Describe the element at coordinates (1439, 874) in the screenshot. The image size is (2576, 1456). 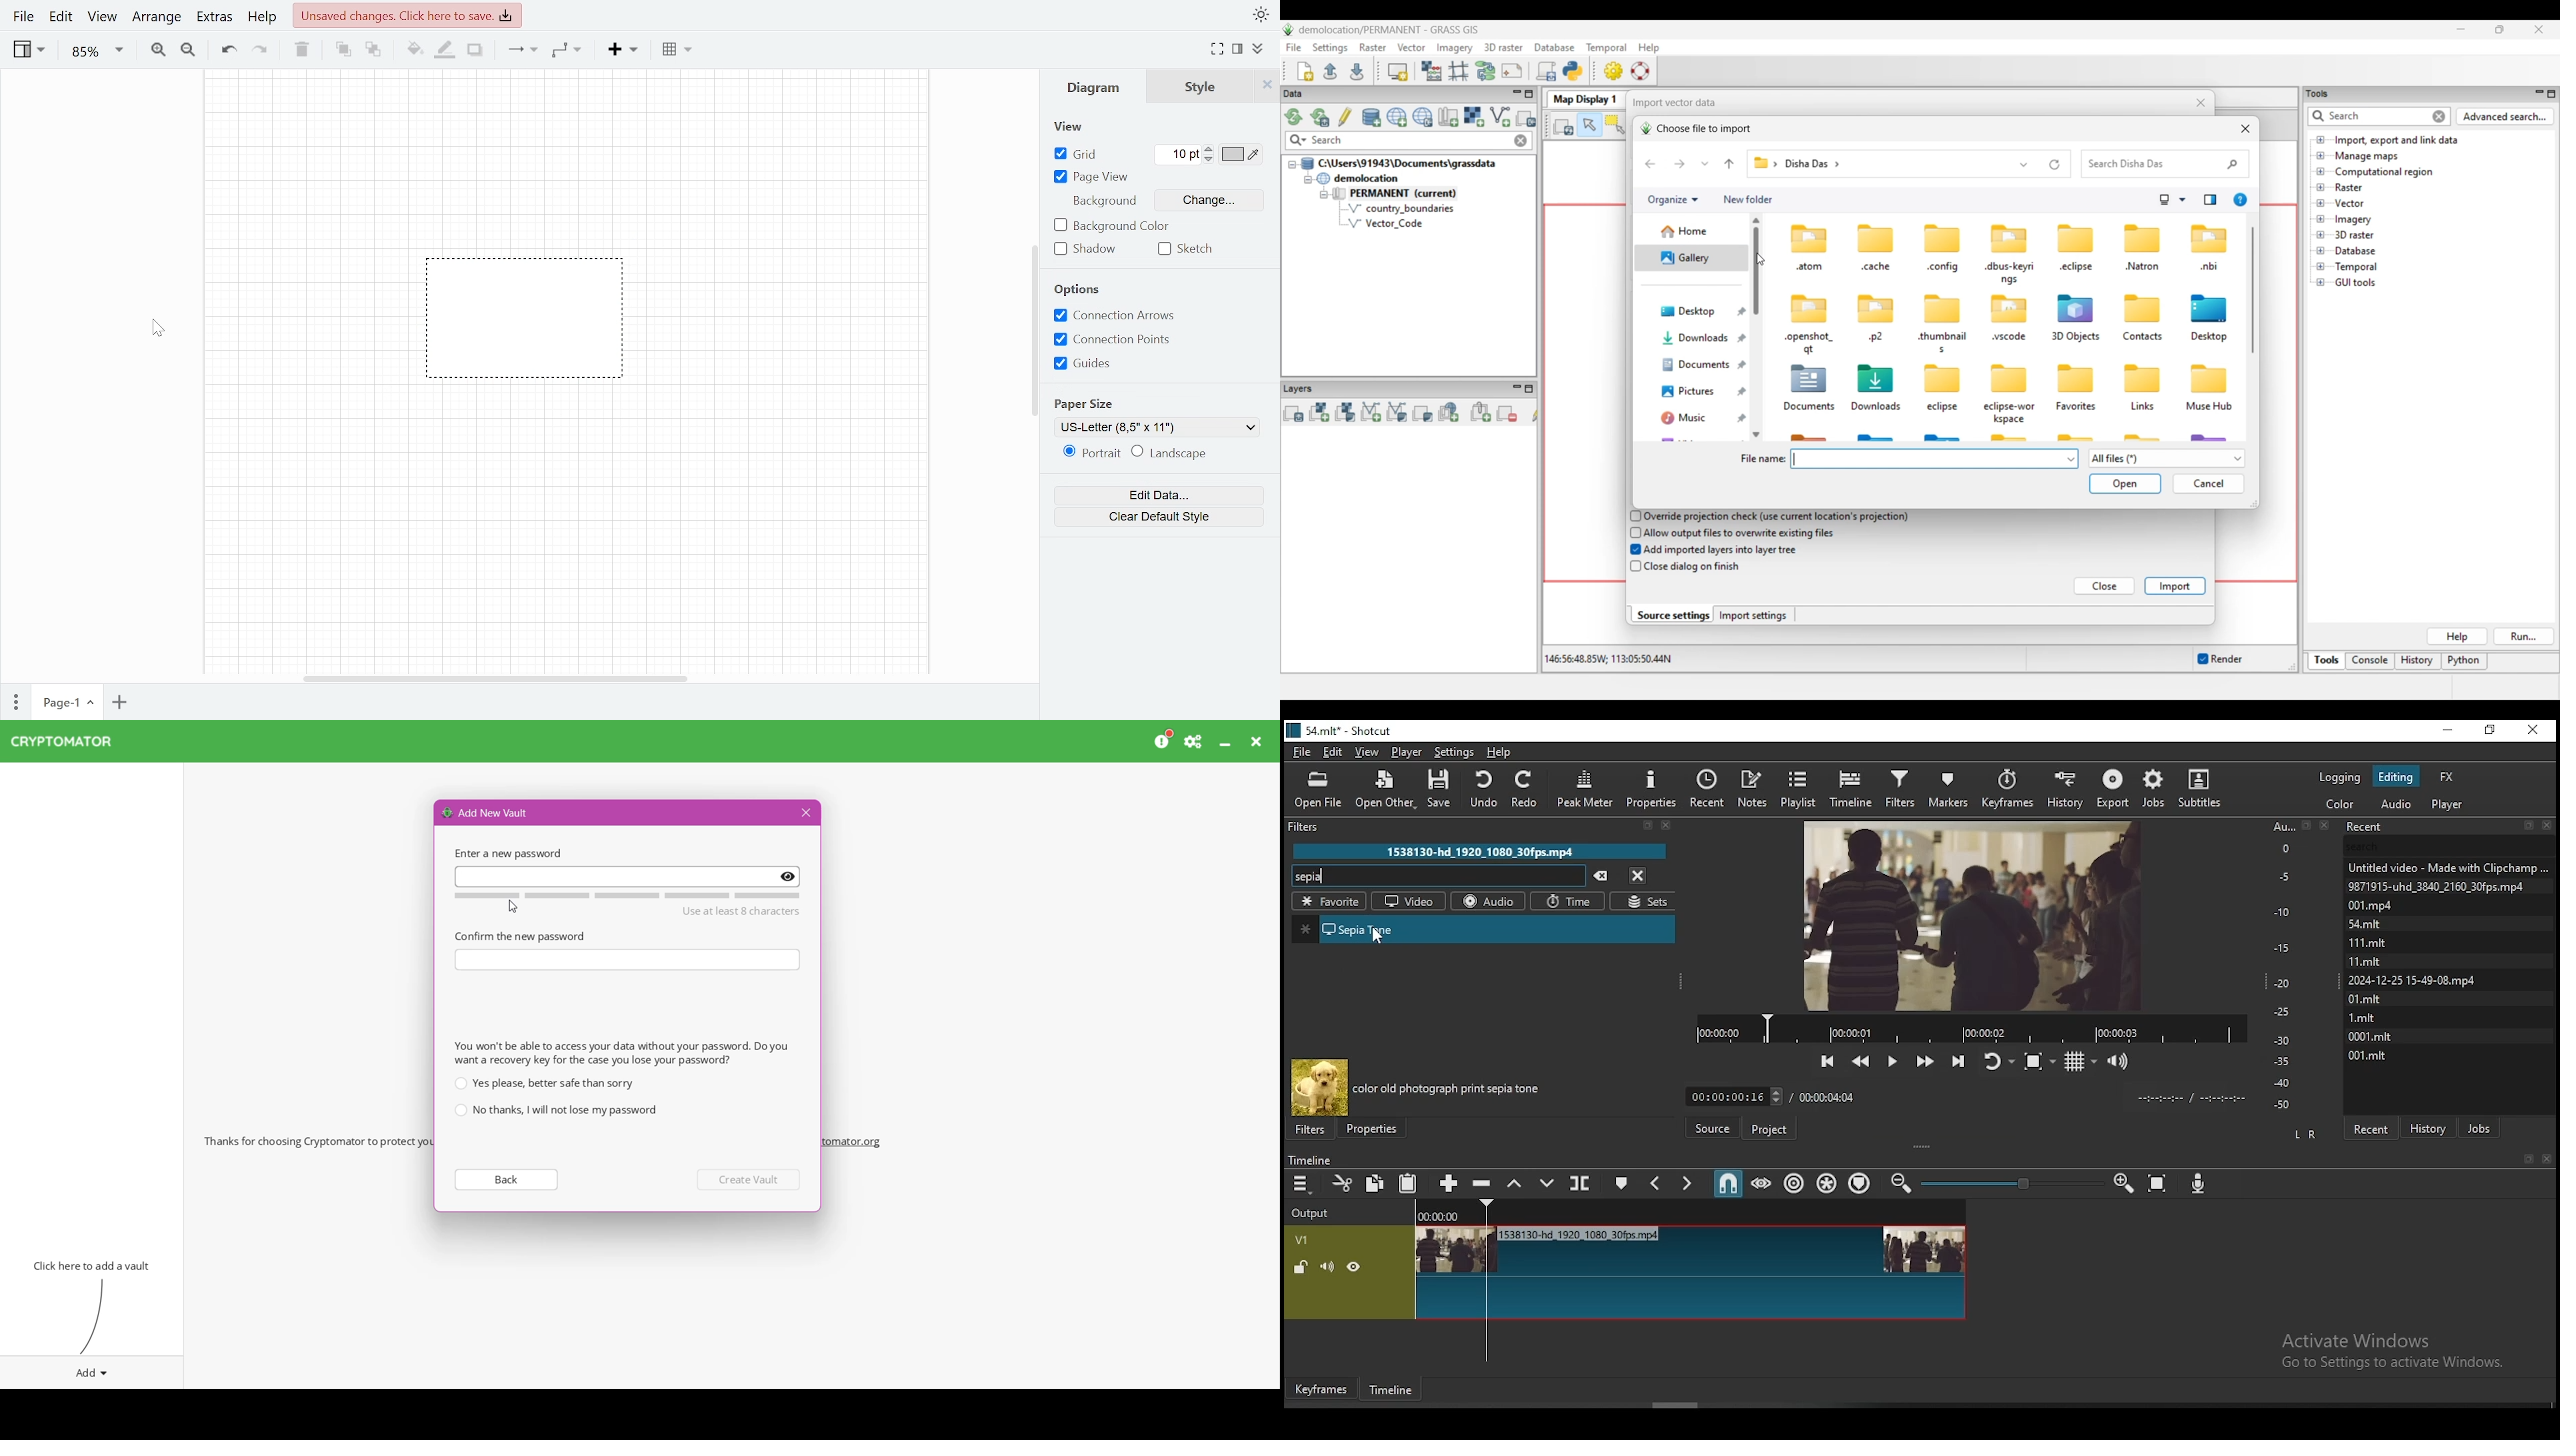
I see `search` at that location.